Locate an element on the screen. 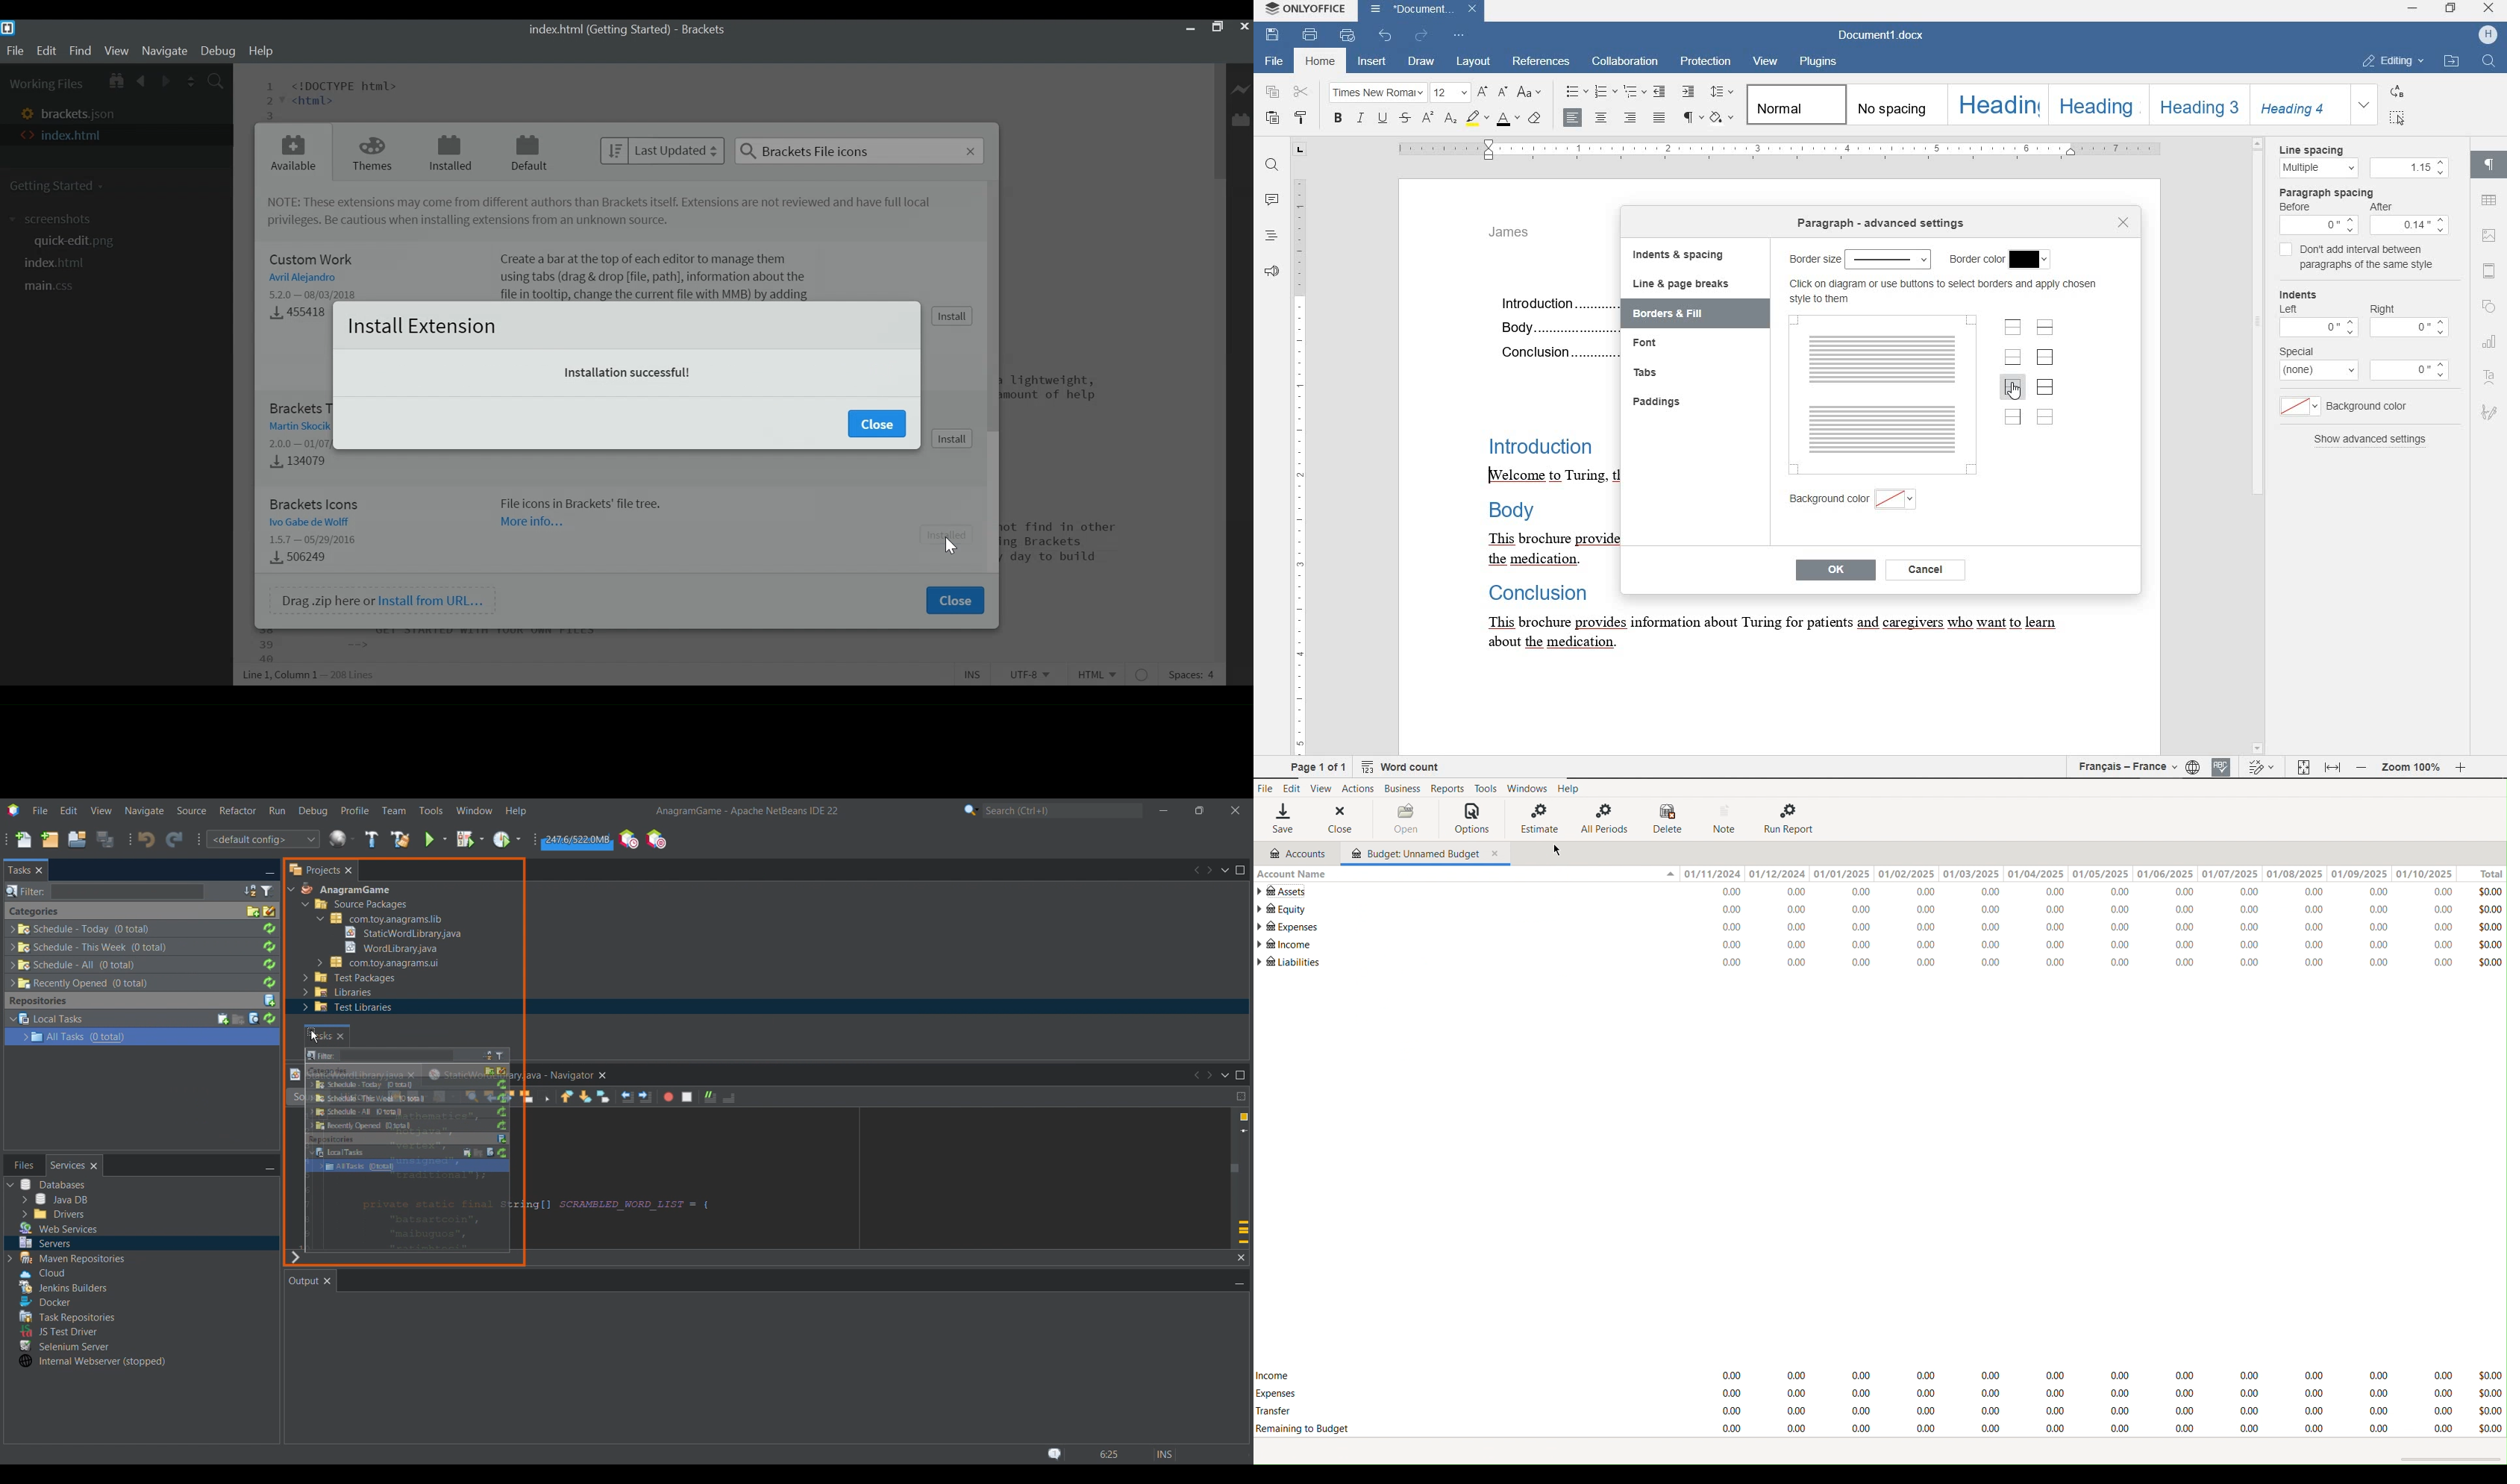 The width and height of the screenshot is (2520, 1484). Restore is located at coordinates (1217, 29).